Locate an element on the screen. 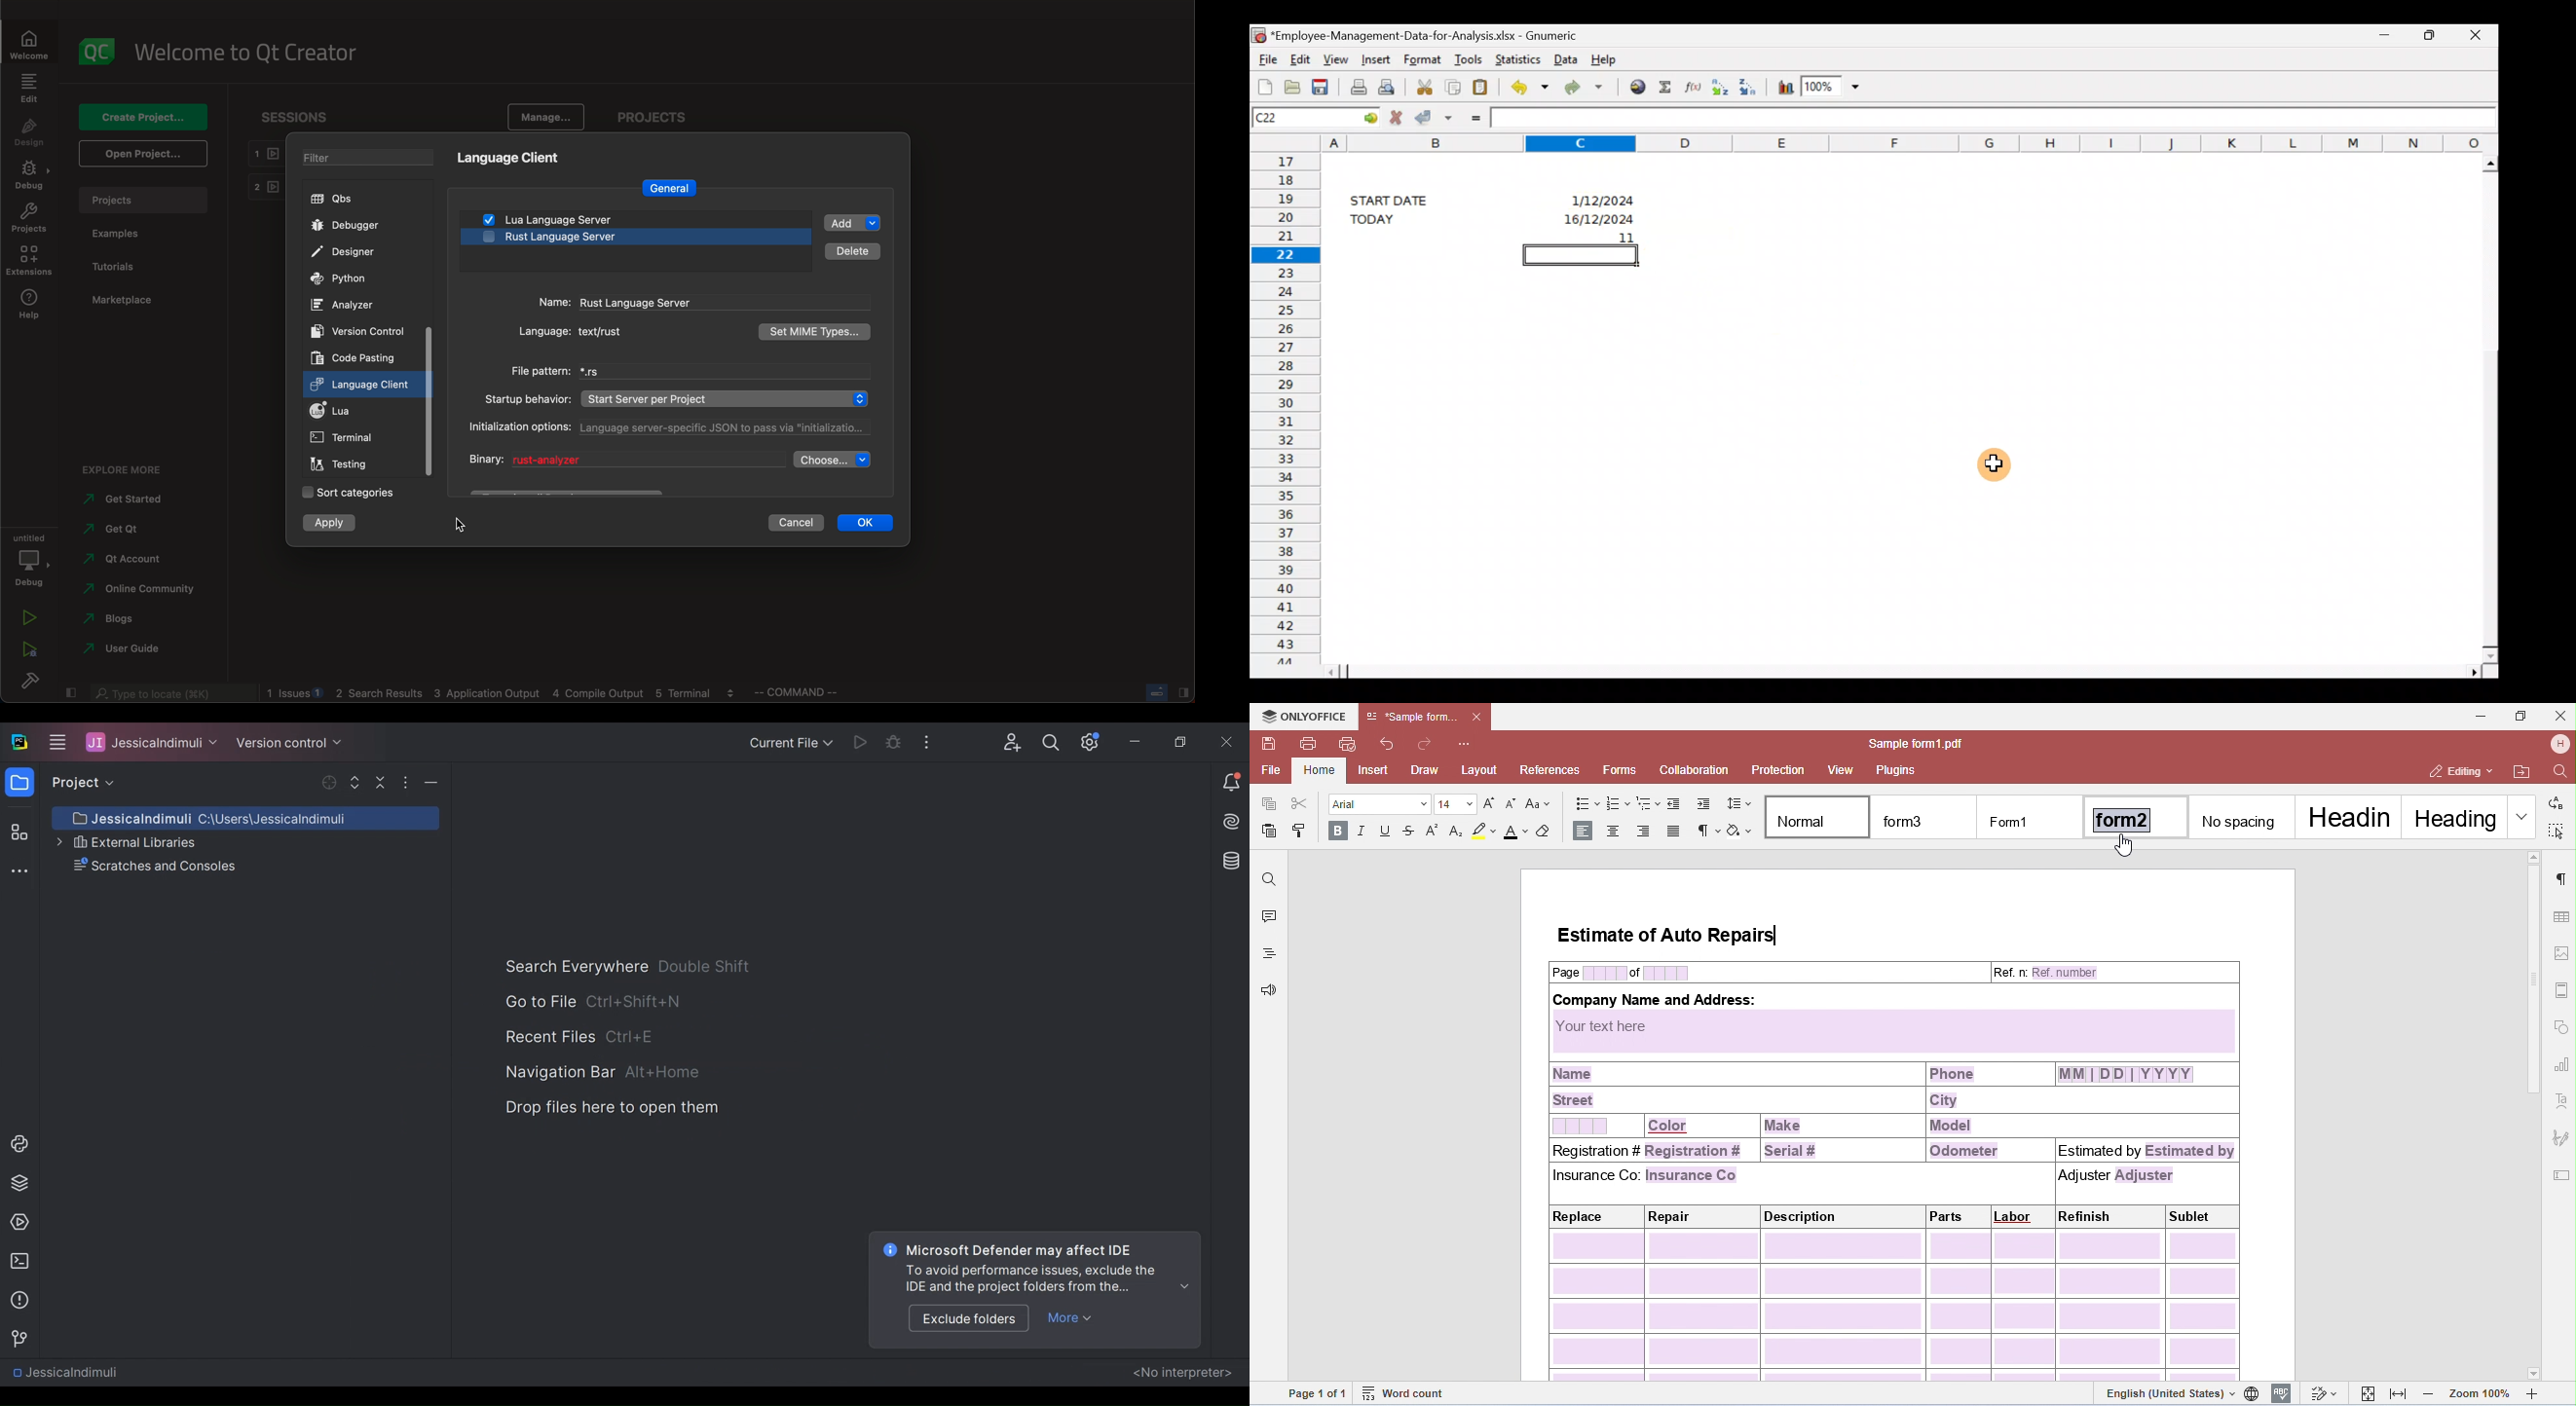 This screenshot has width=2576, height=1428. examples is located at coordinates (125, 234).